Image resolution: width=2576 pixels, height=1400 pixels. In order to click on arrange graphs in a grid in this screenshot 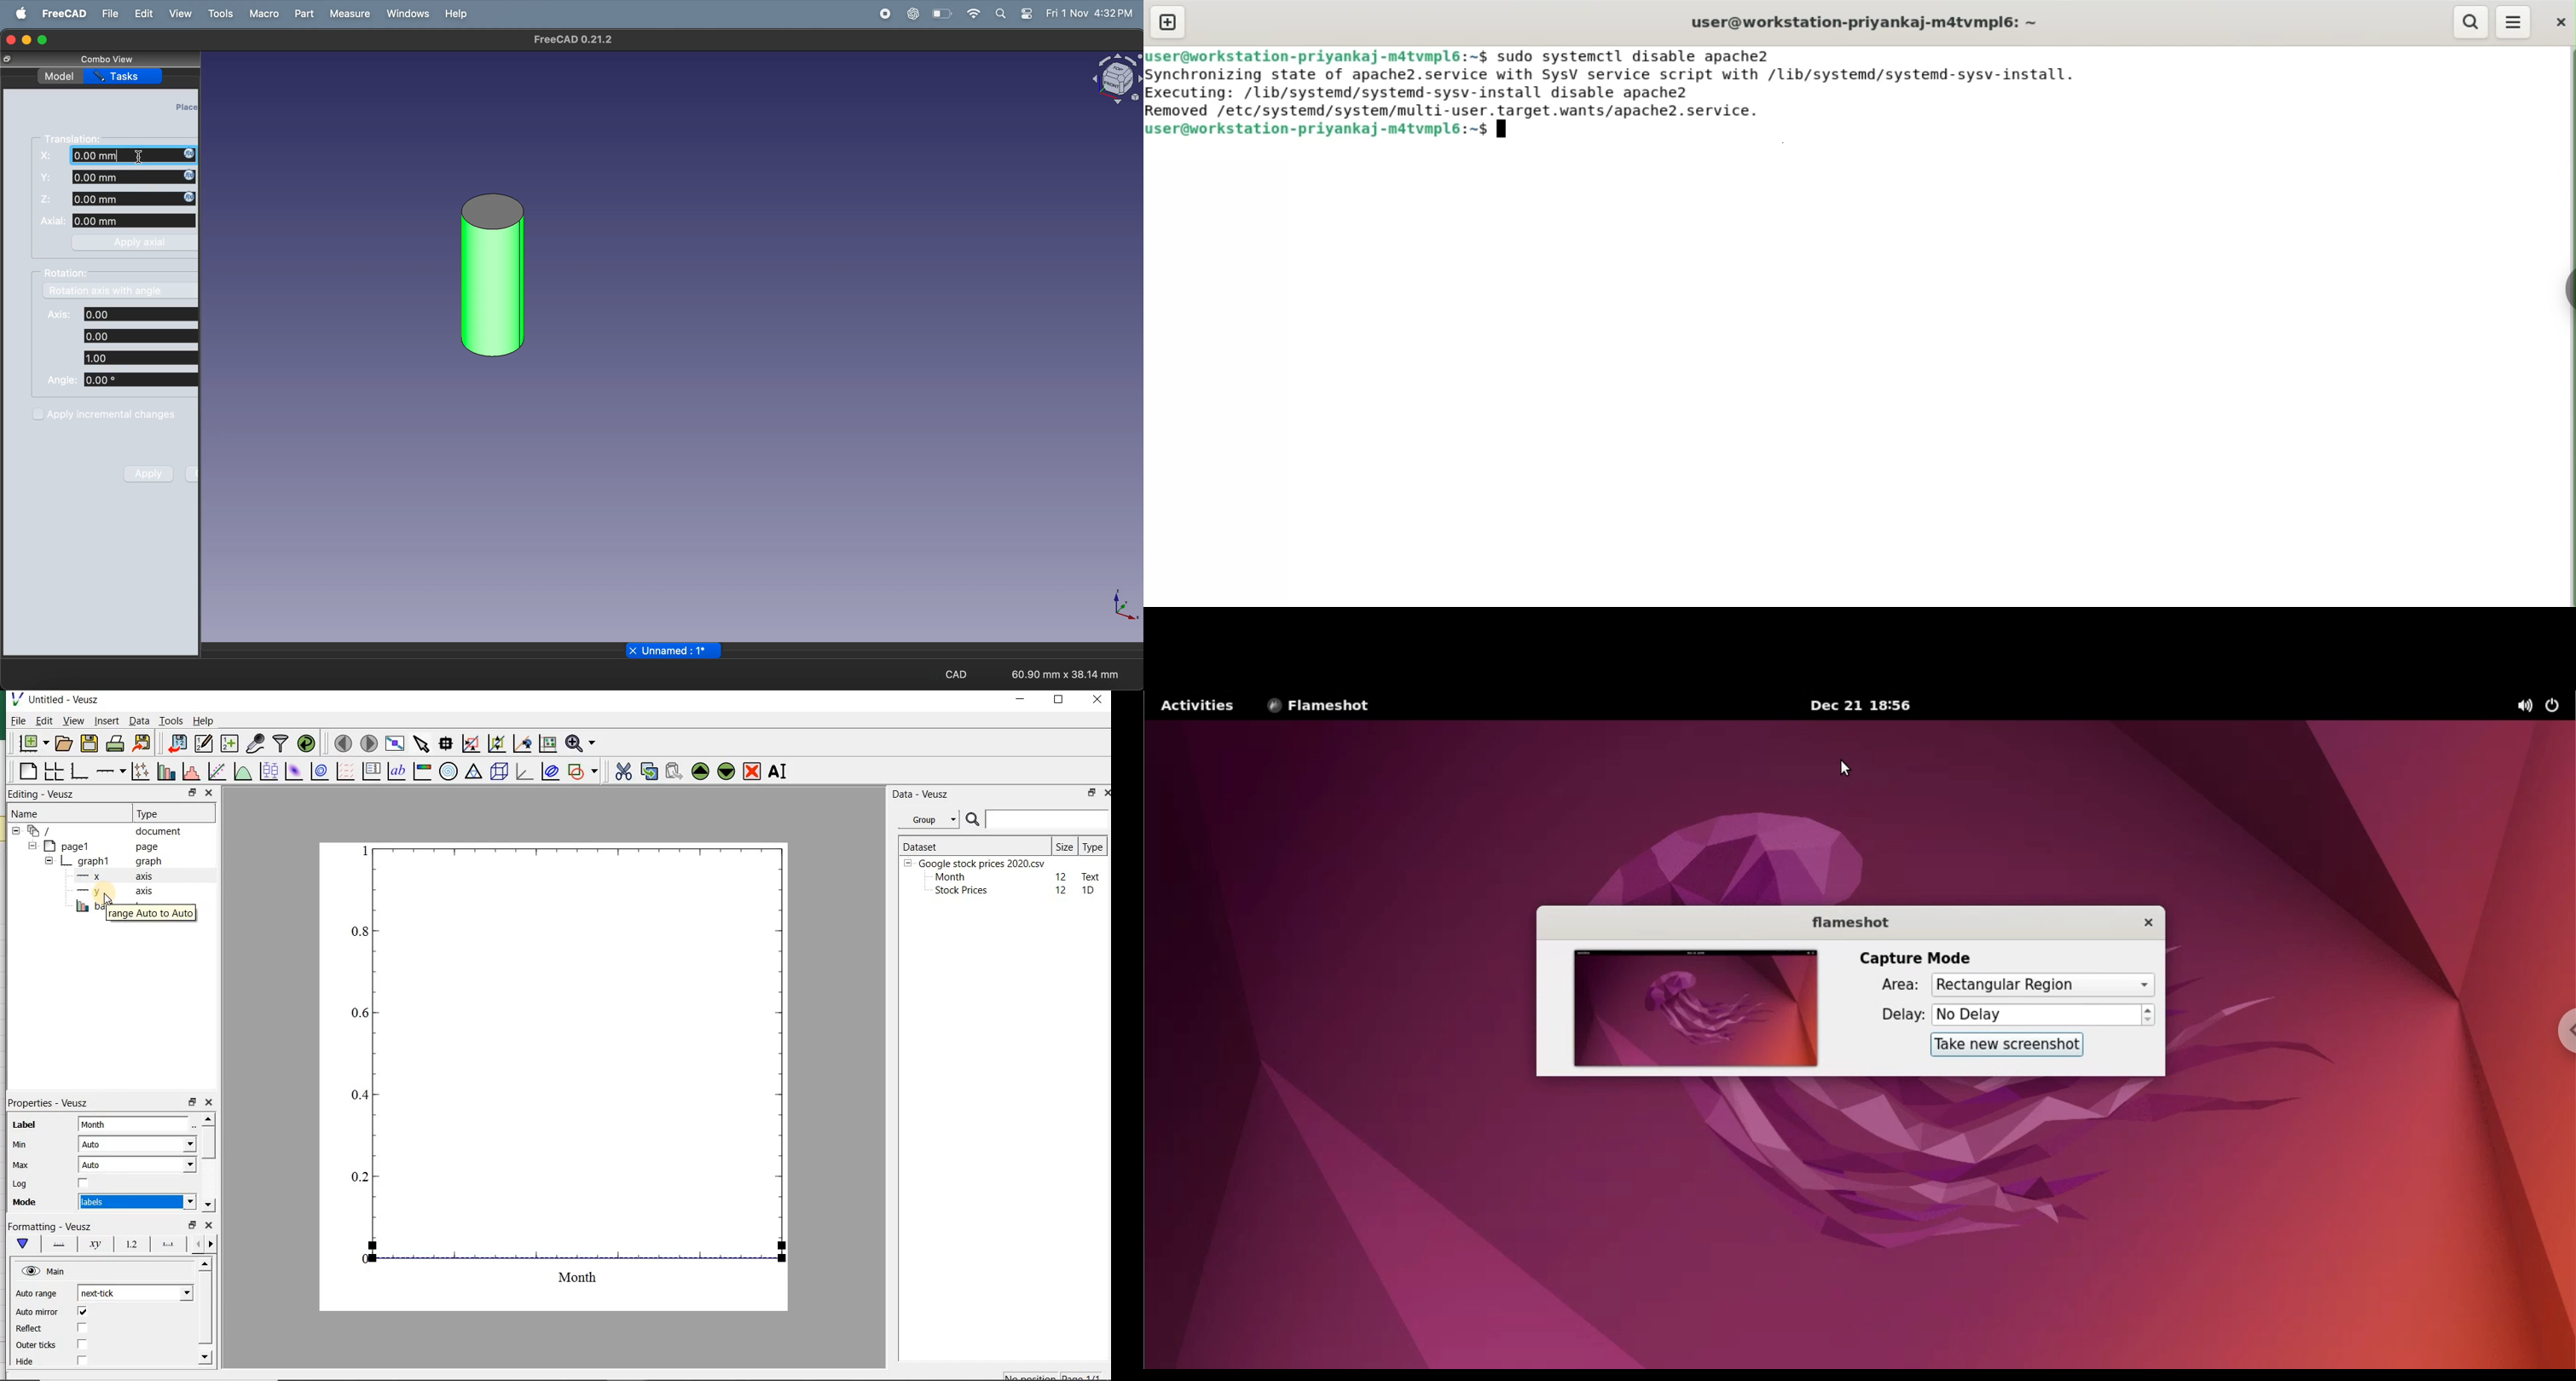, I will do `click(52, 772)`.